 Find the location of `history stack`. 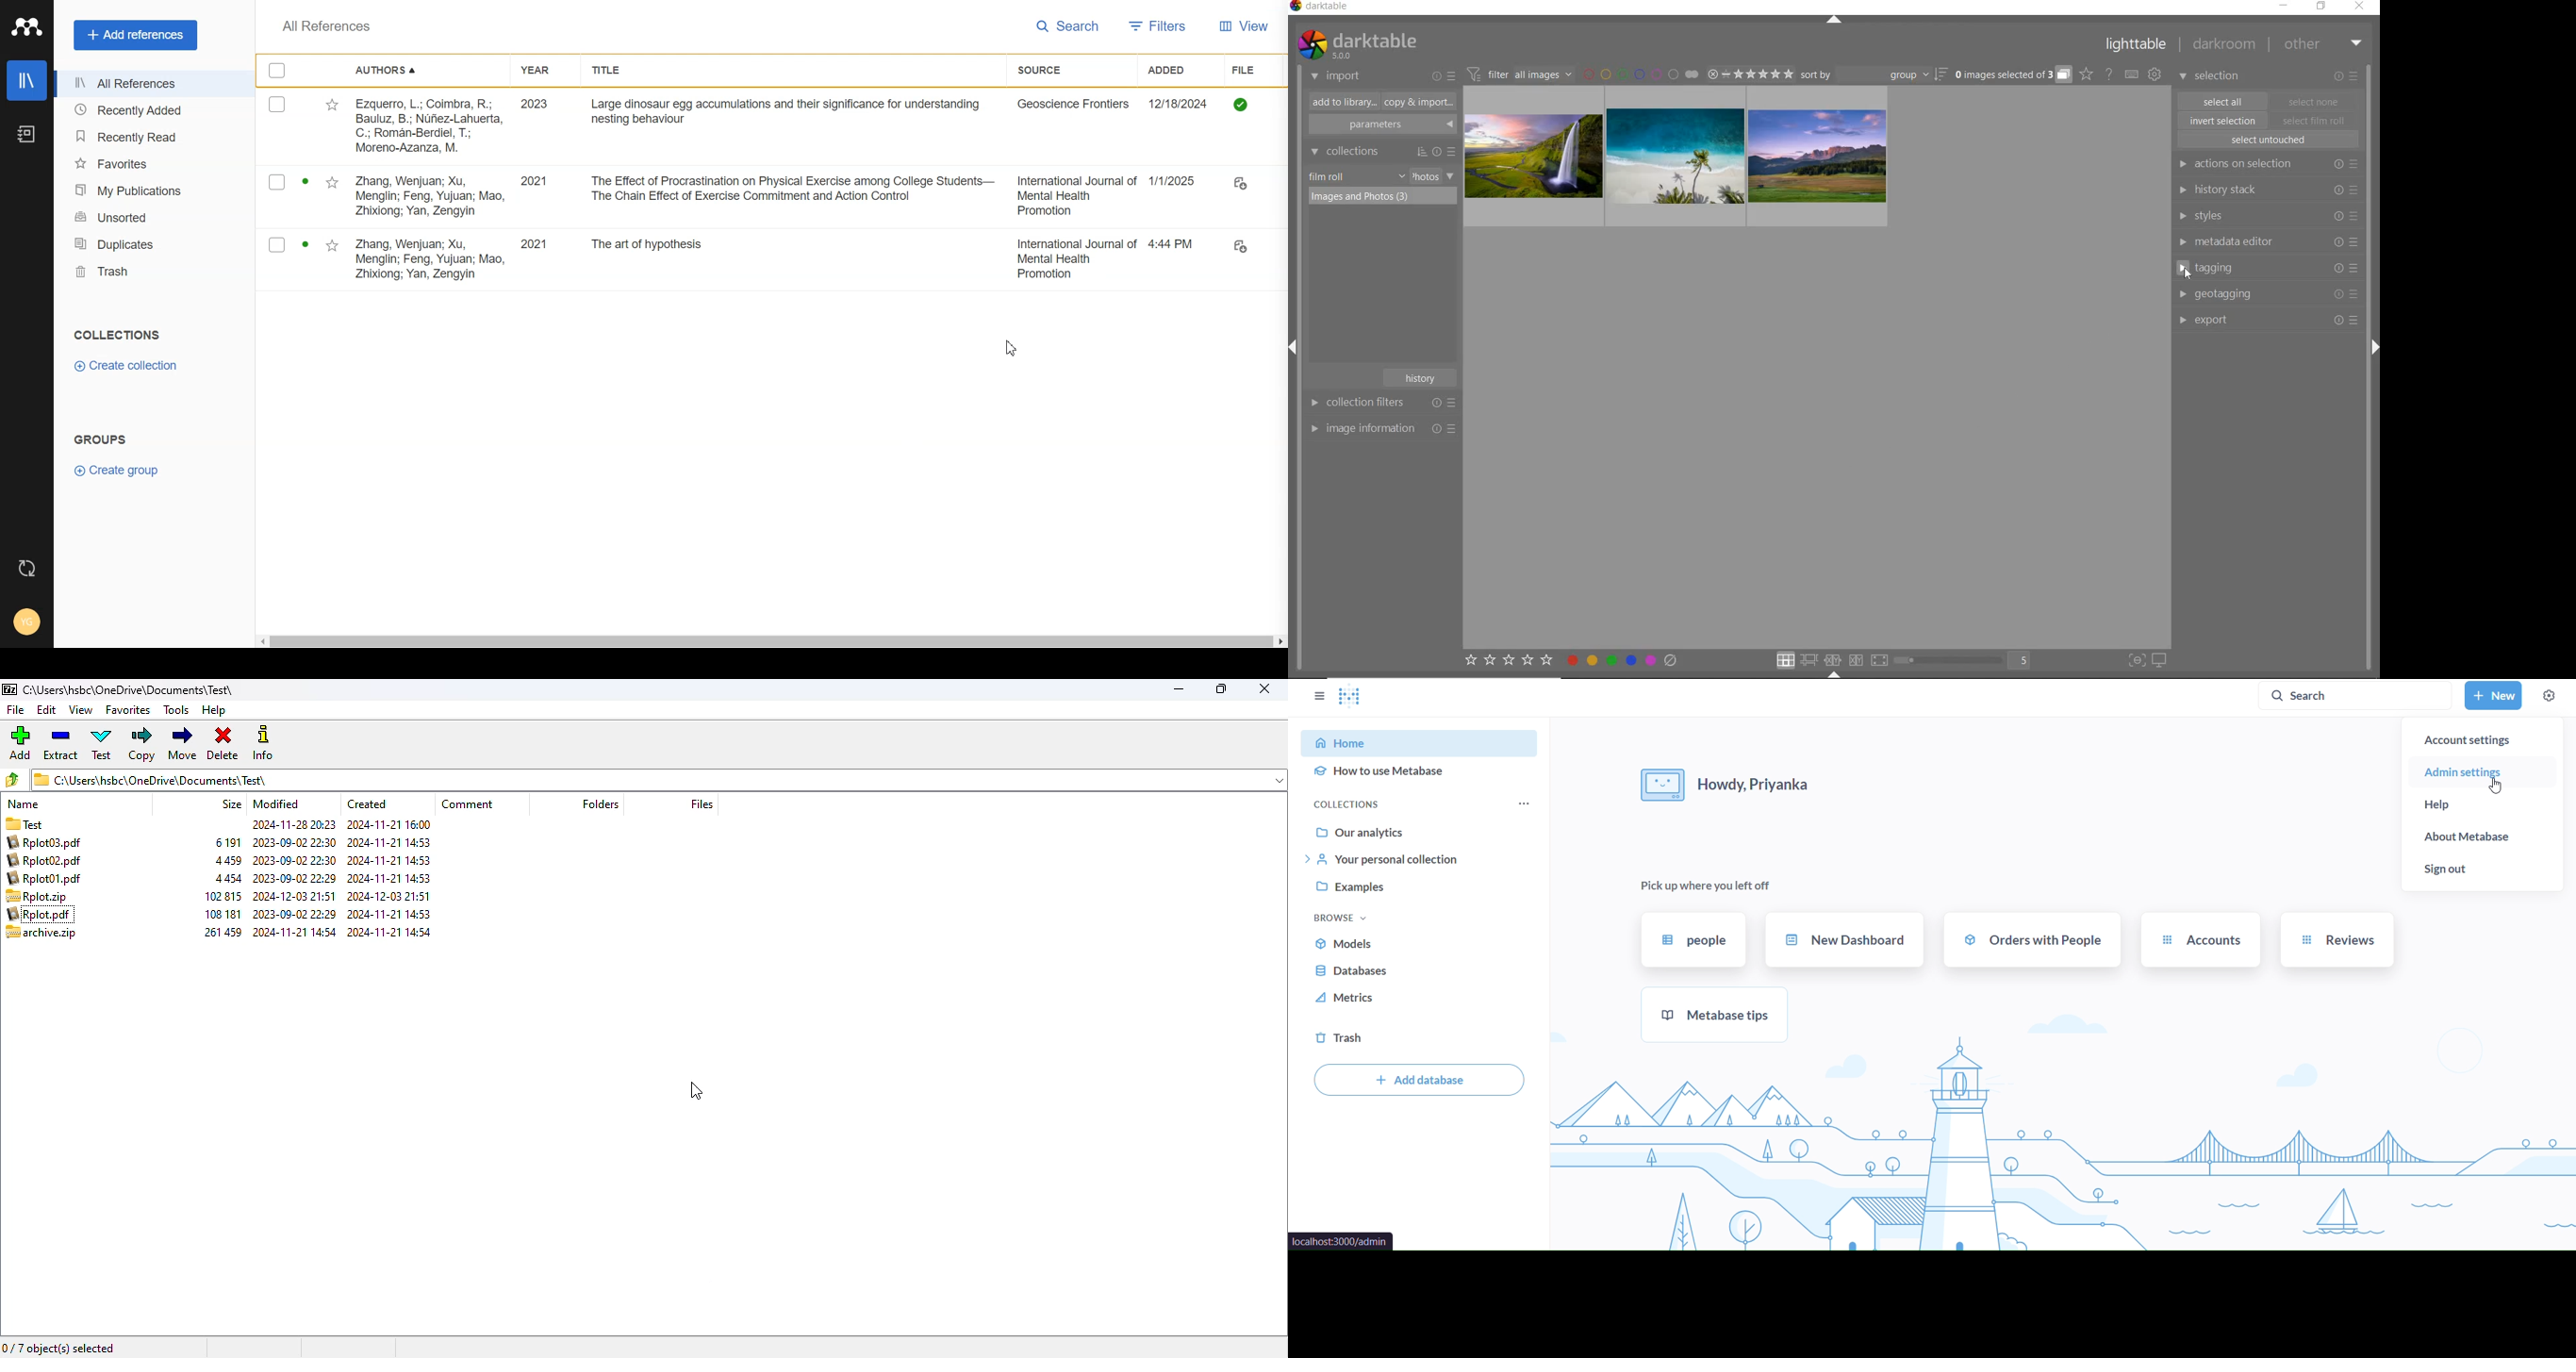

history stack is located at coordinates (2267, 189).